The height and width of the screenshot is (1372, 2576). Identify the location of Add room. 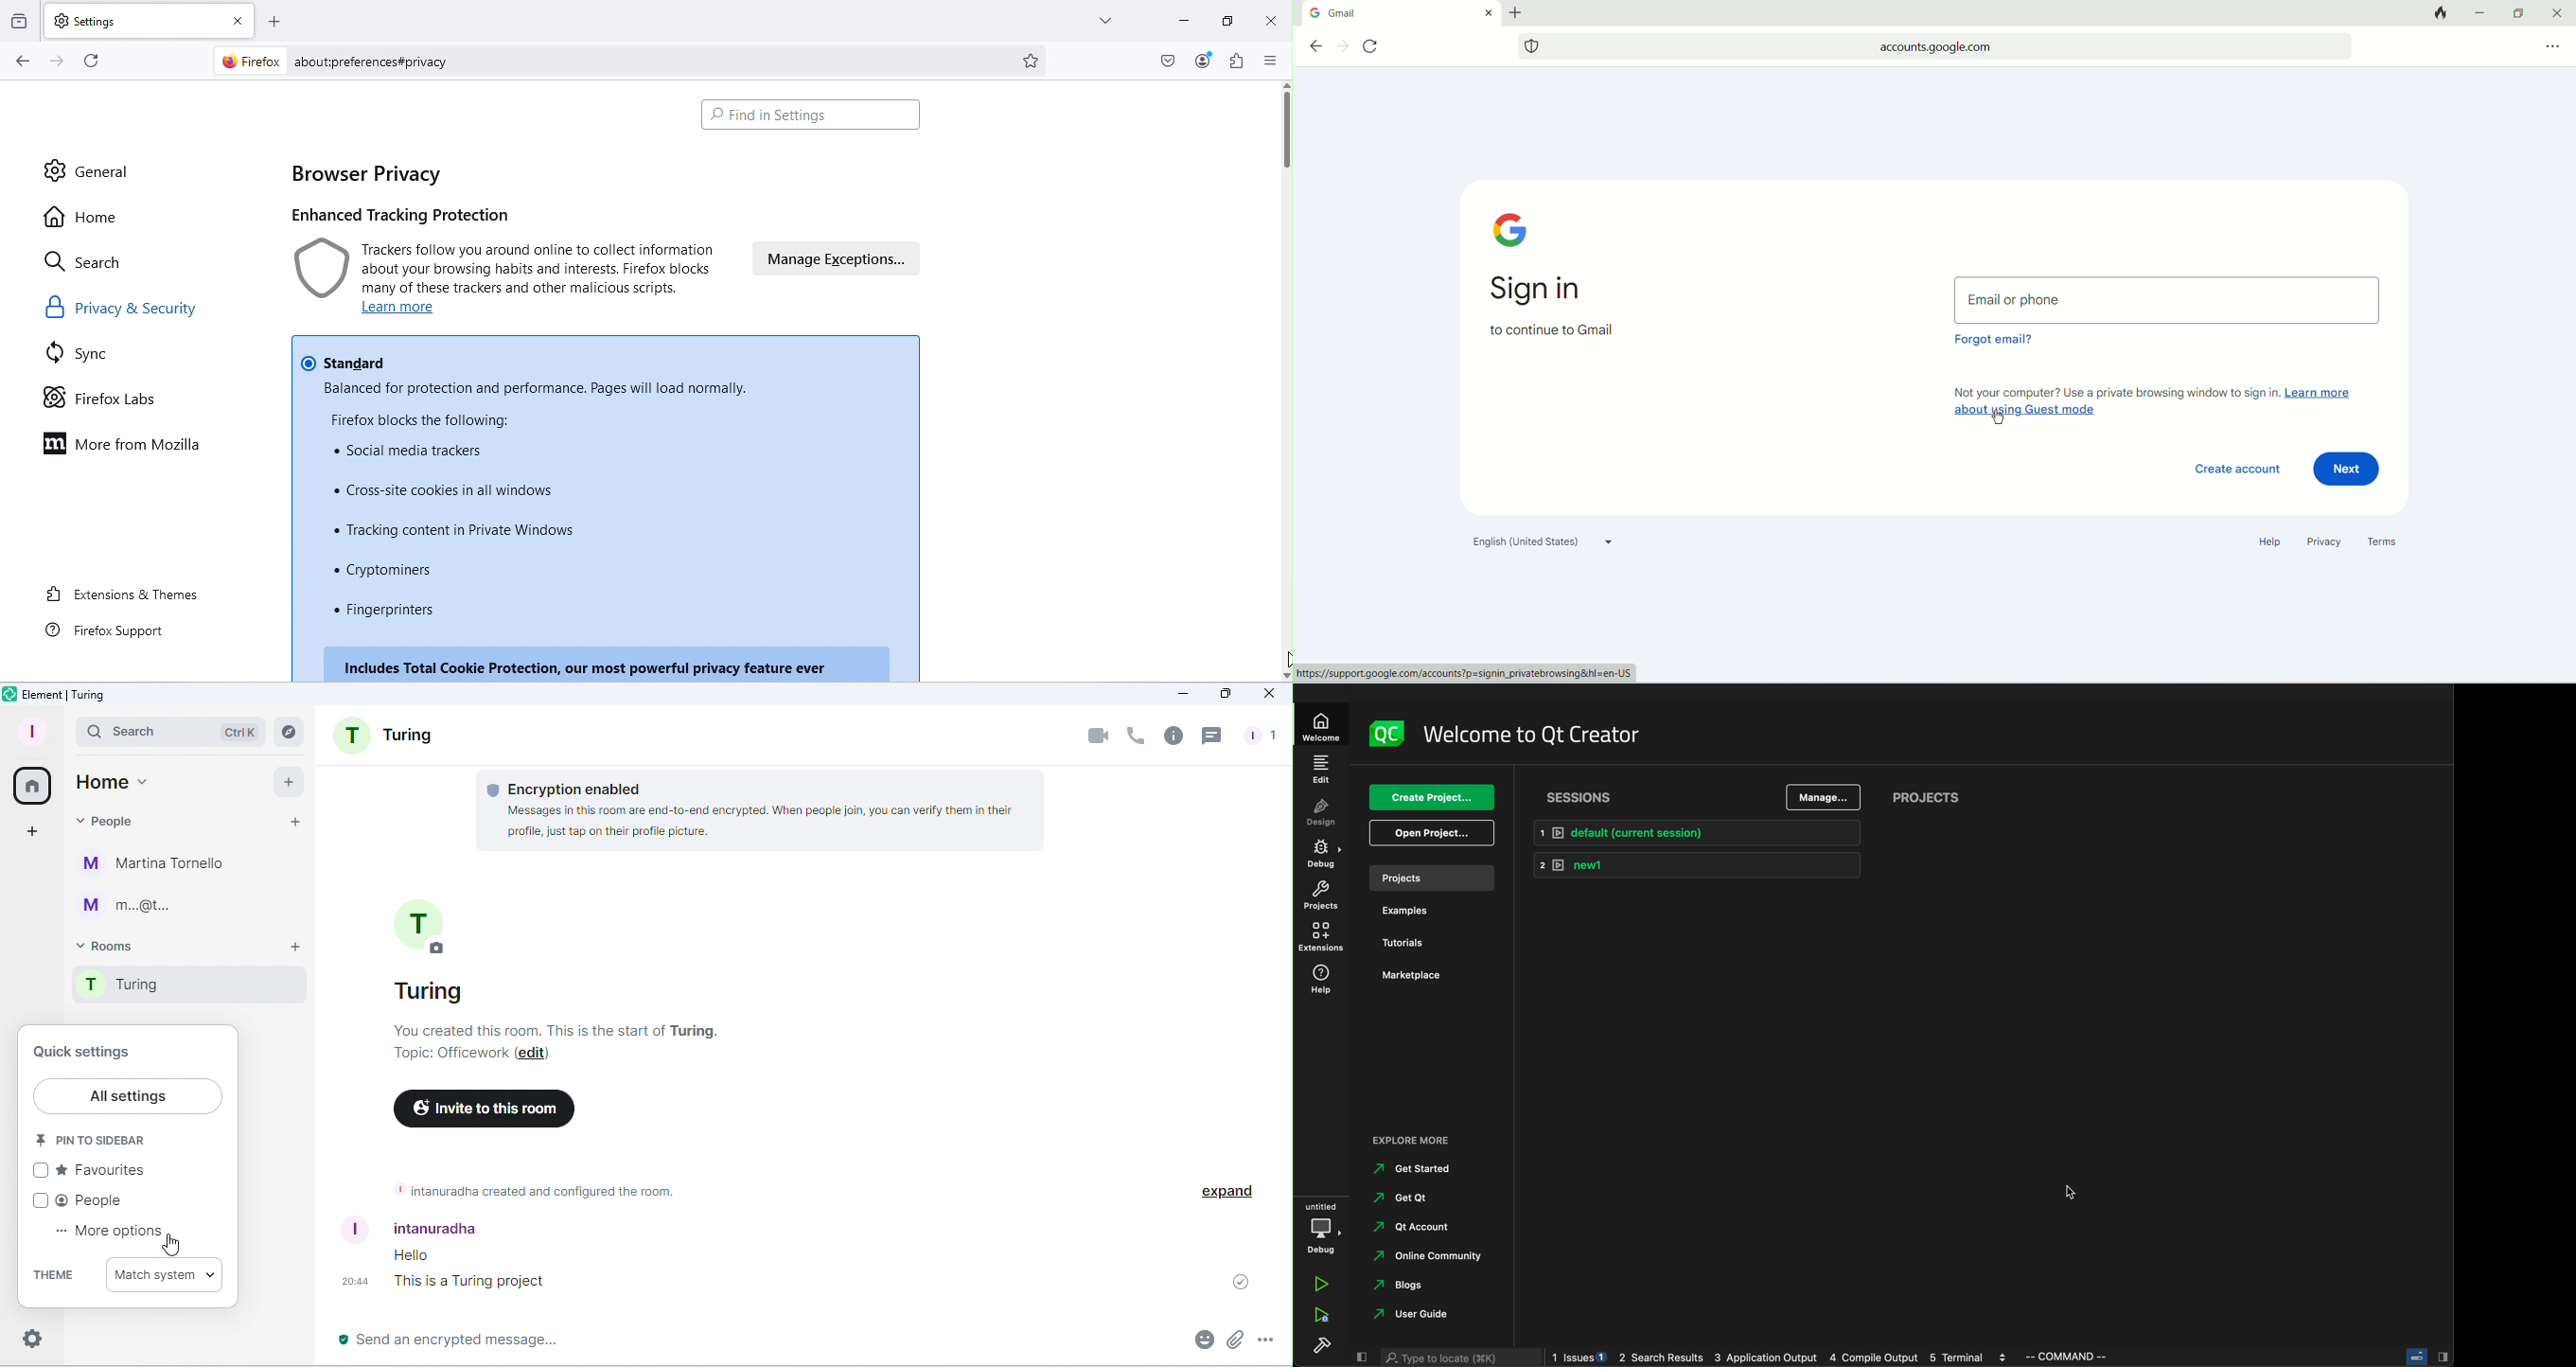
(292, 950).